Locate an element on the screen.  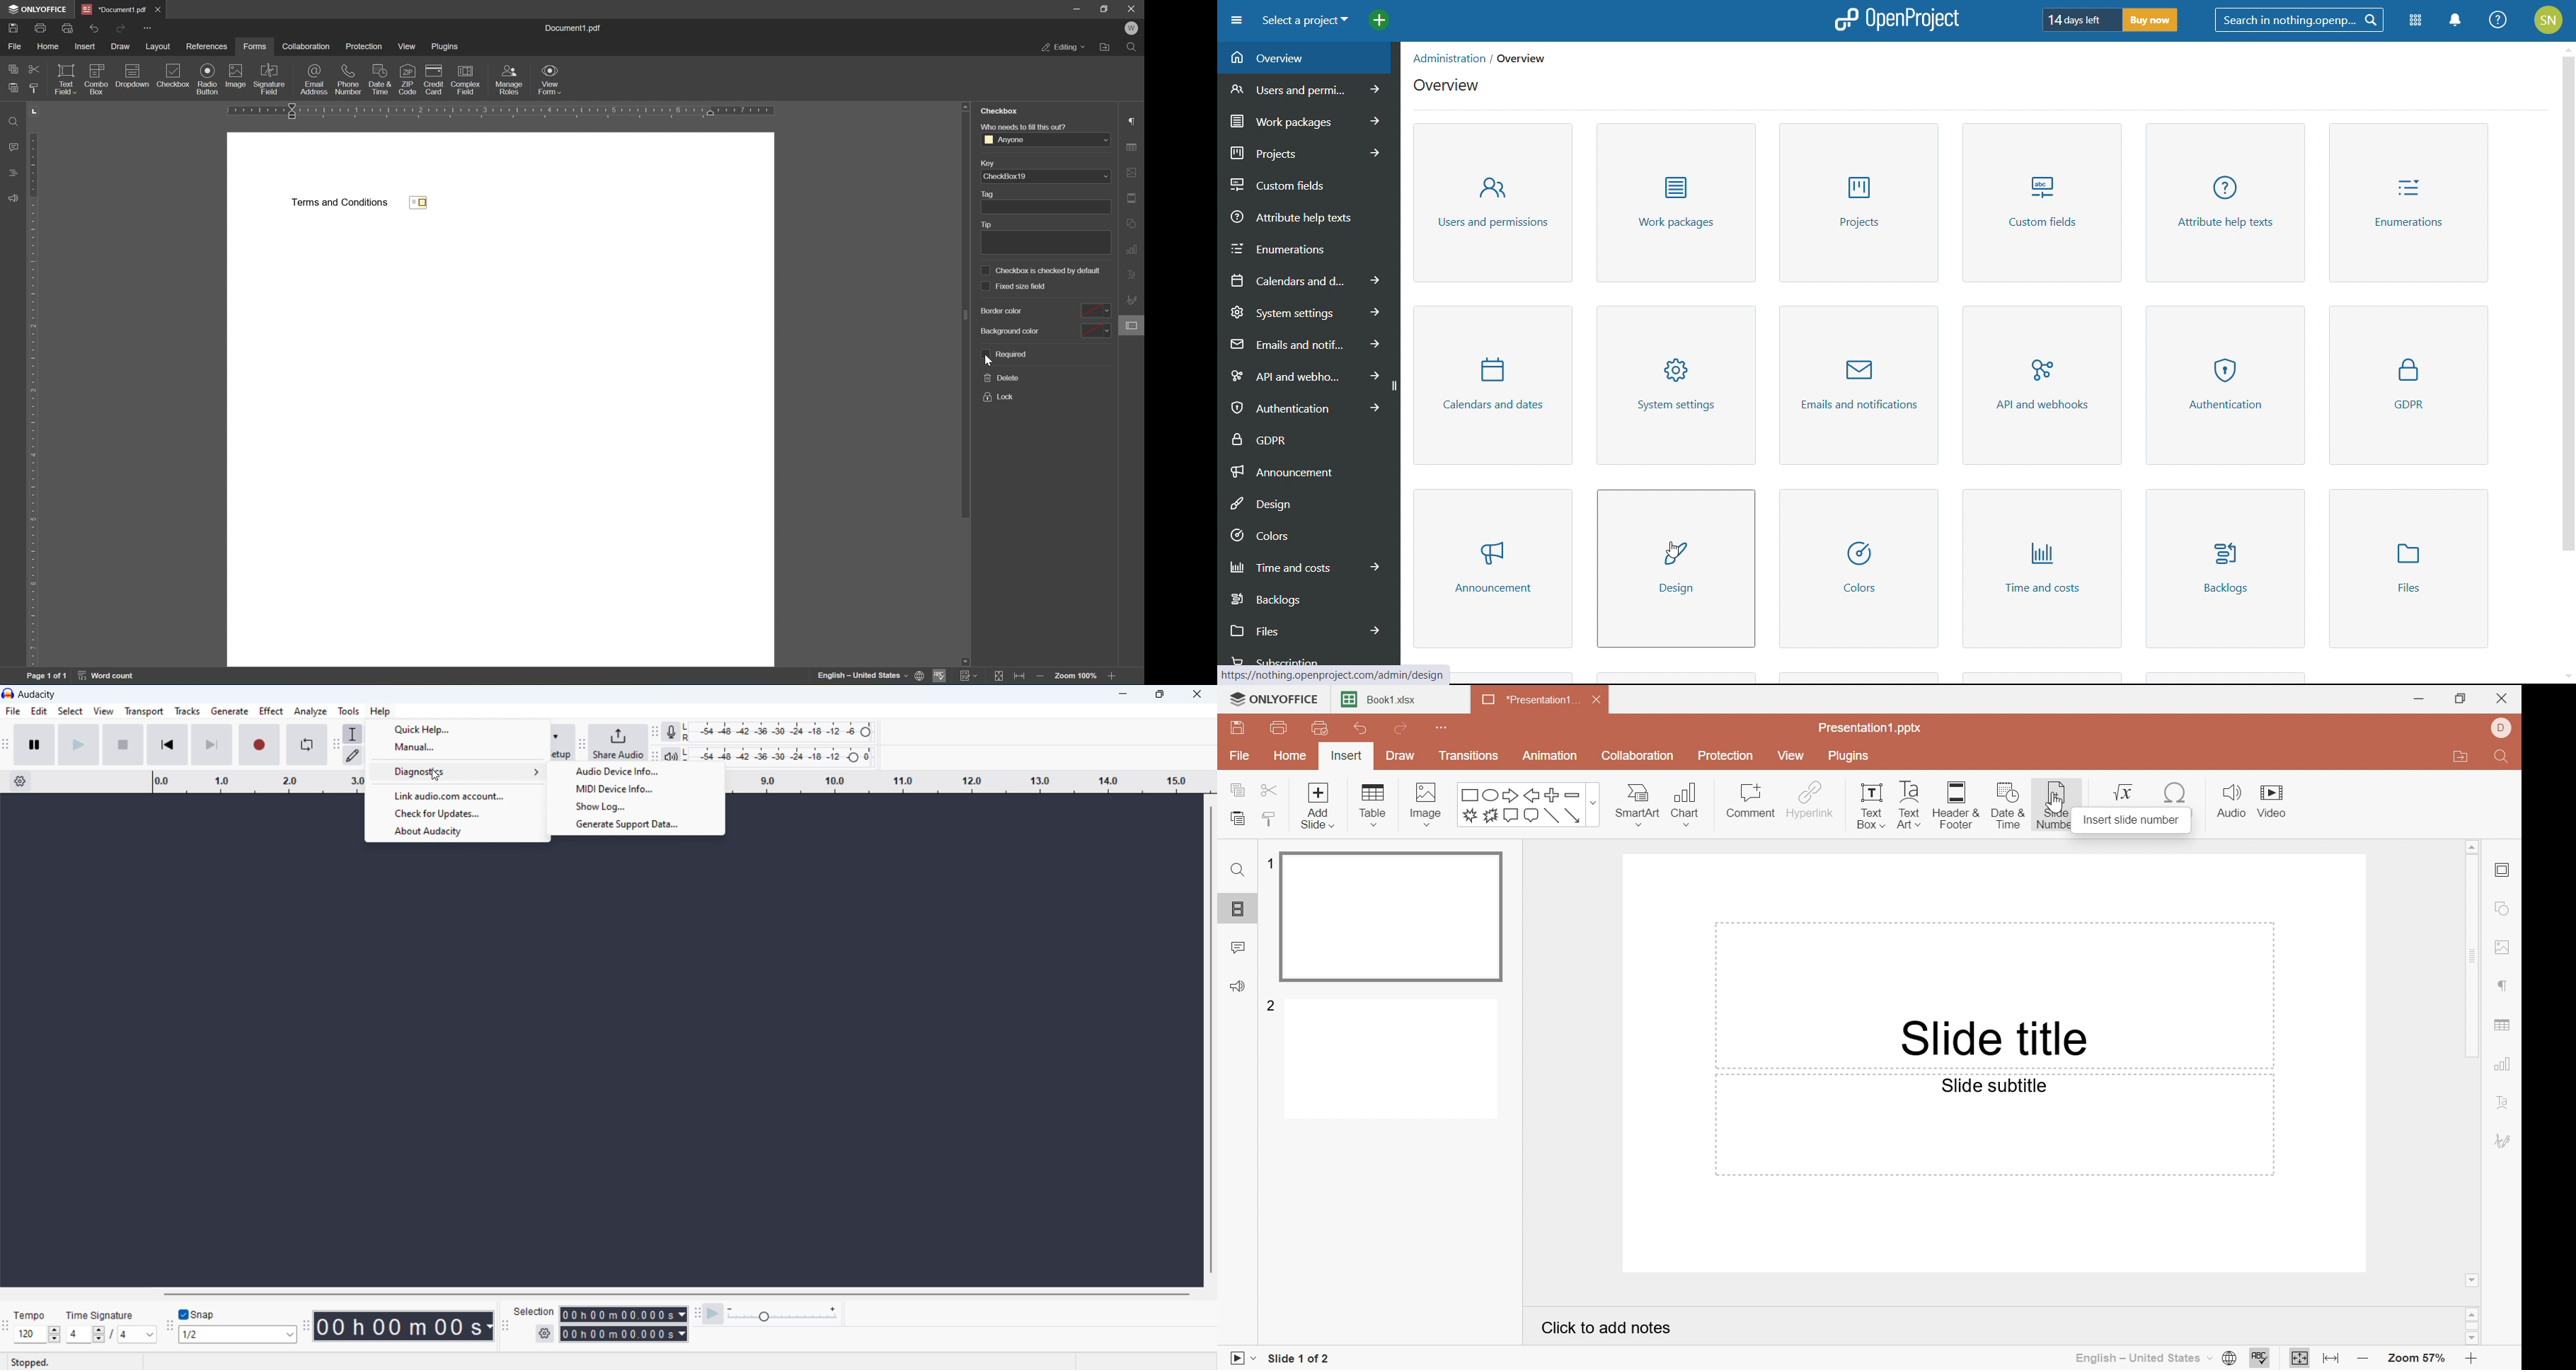
Audio is located at coordinates (2232, 801).